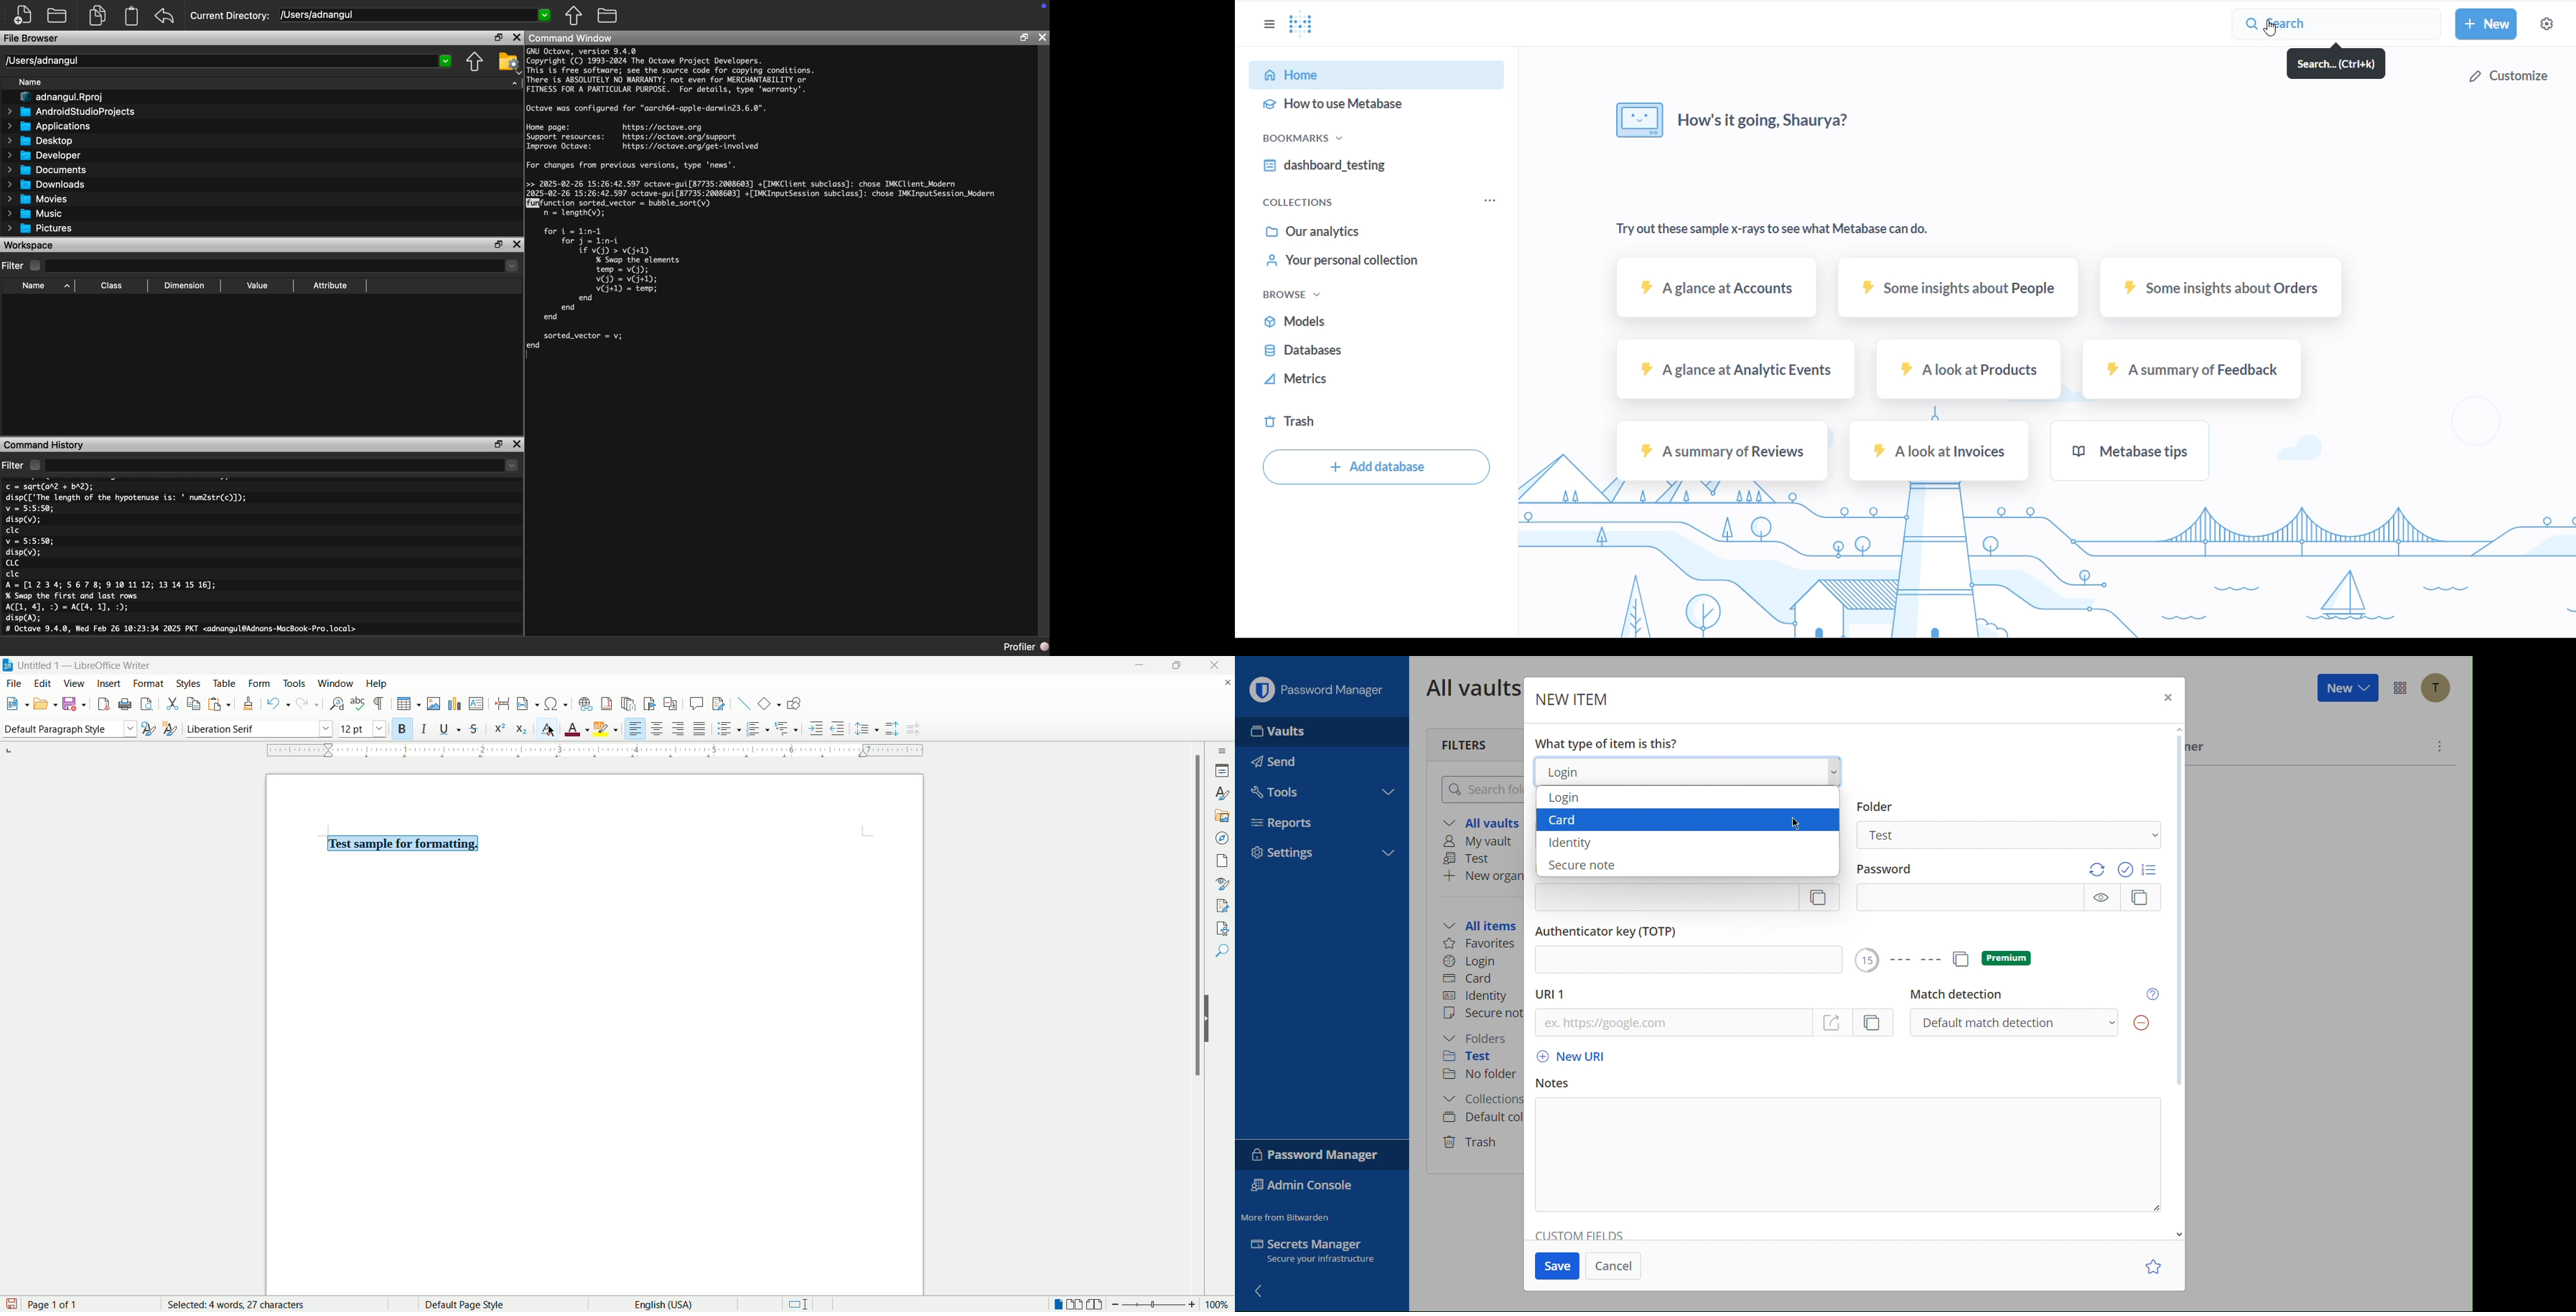  I want to click on export as PDF, so click(106, 706).